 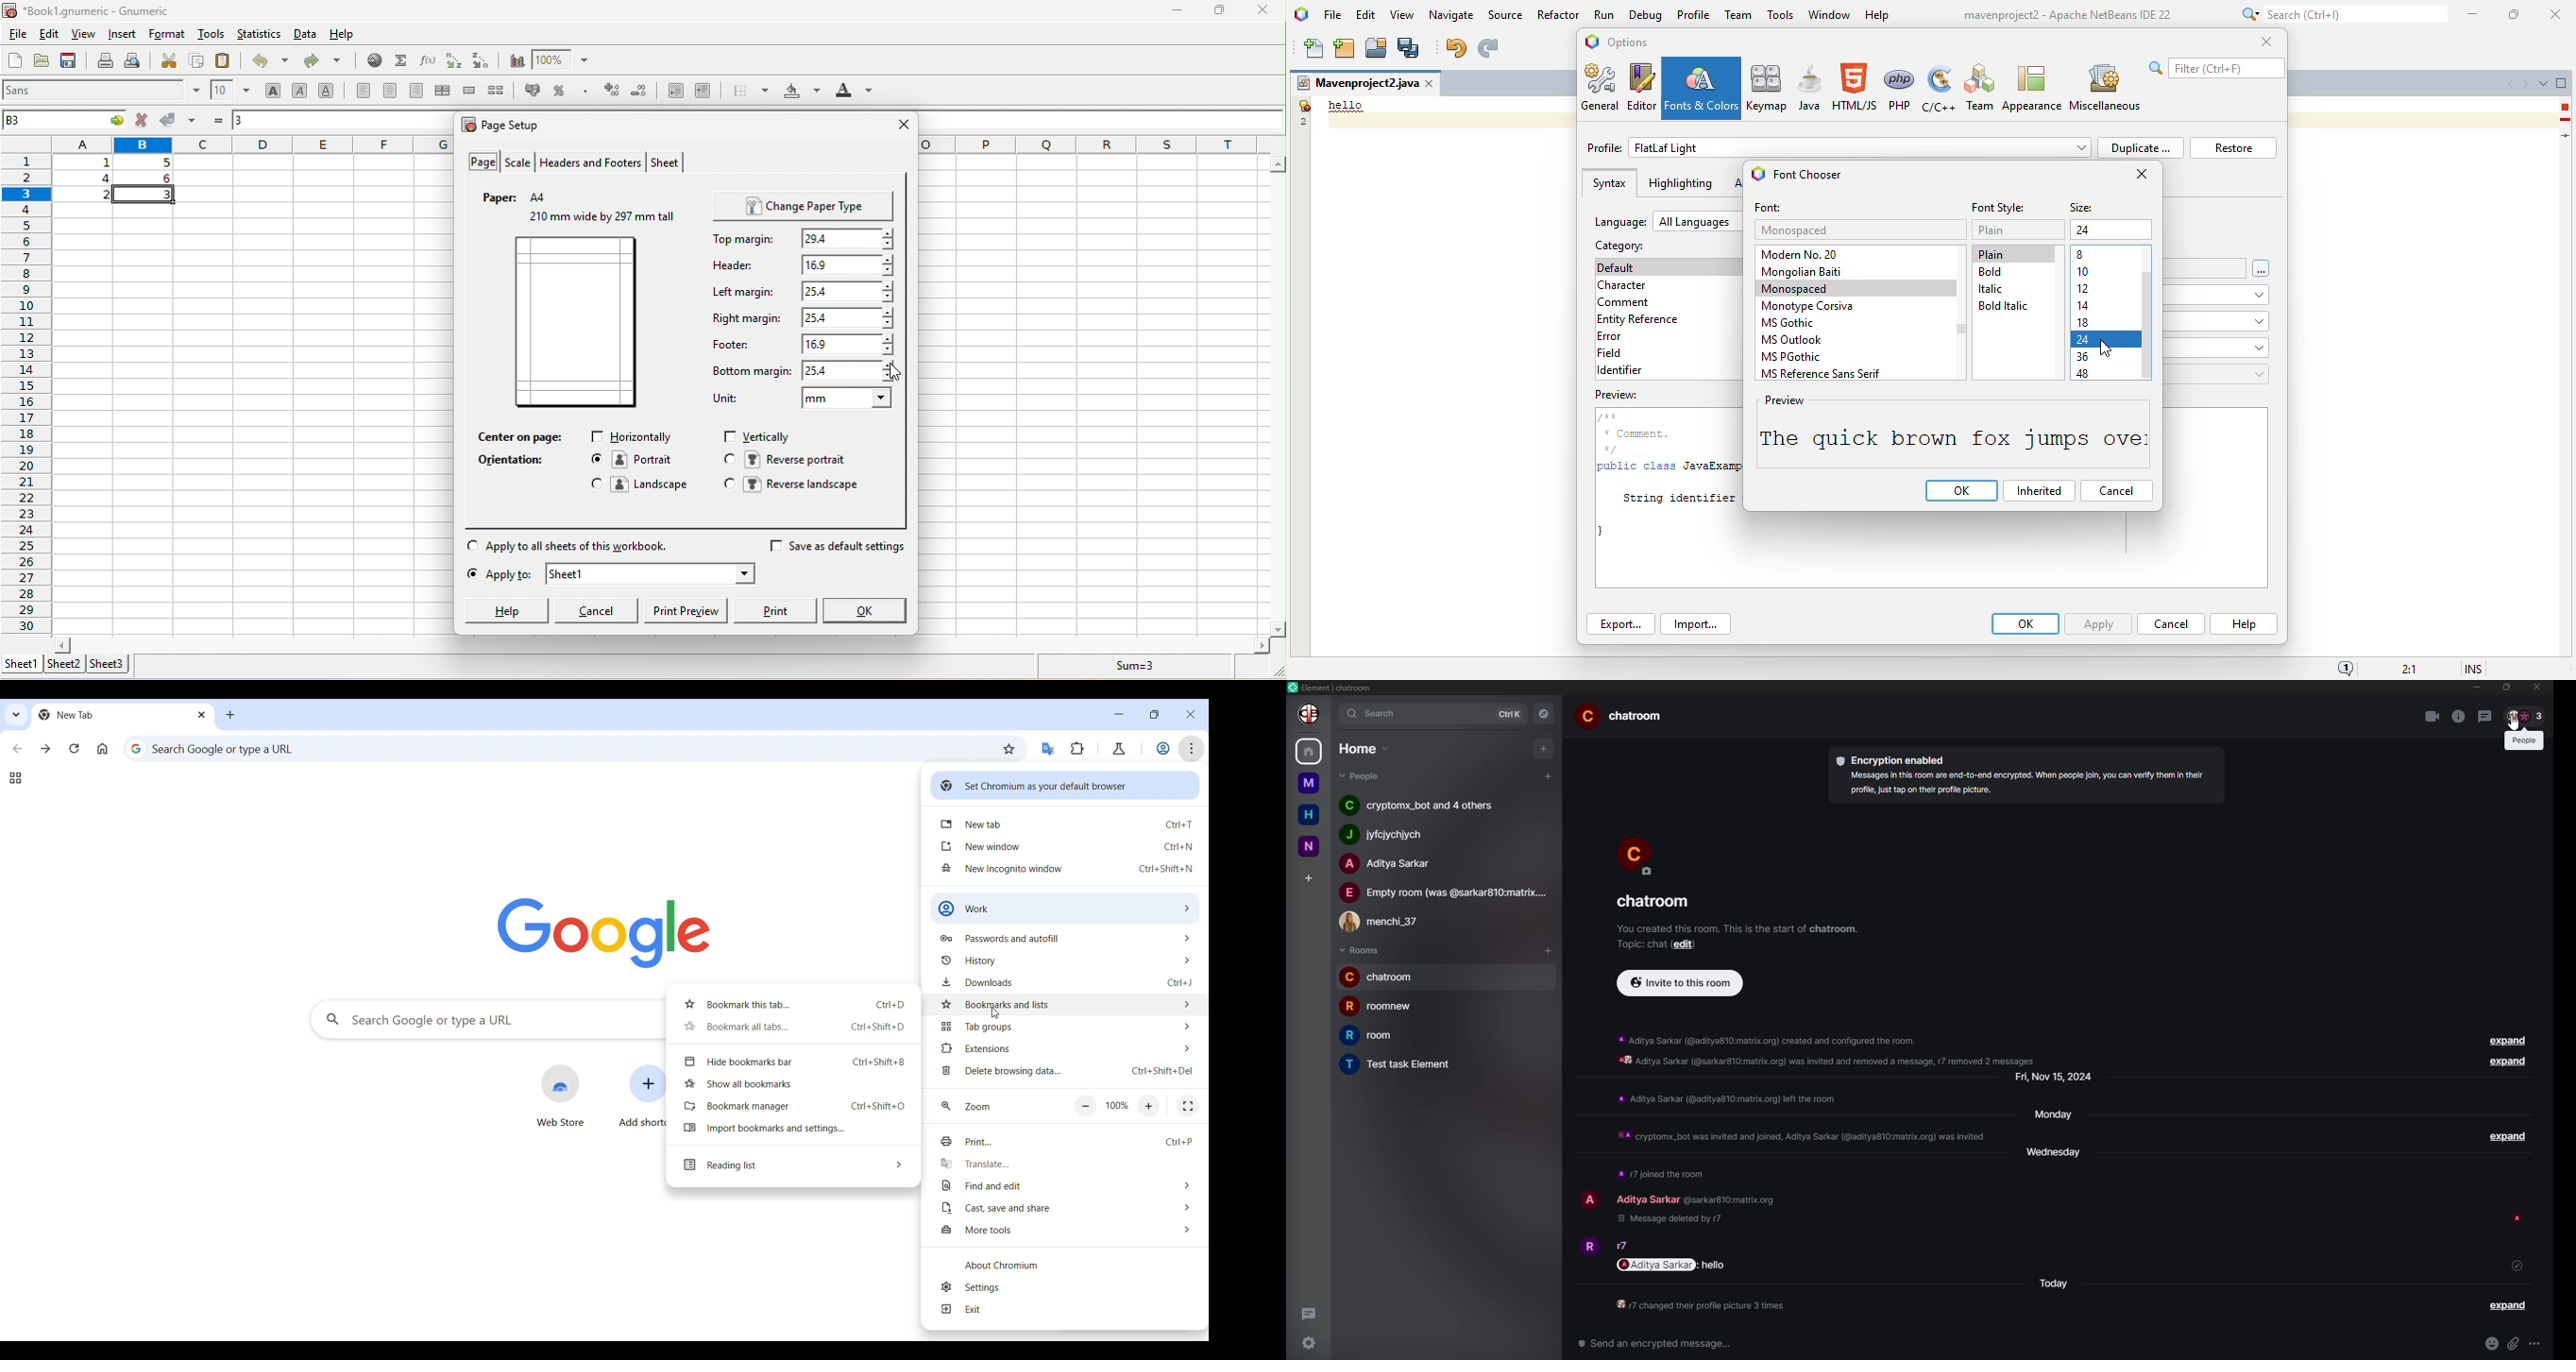 I want to click on expand, so click(x=2507, y=1039).